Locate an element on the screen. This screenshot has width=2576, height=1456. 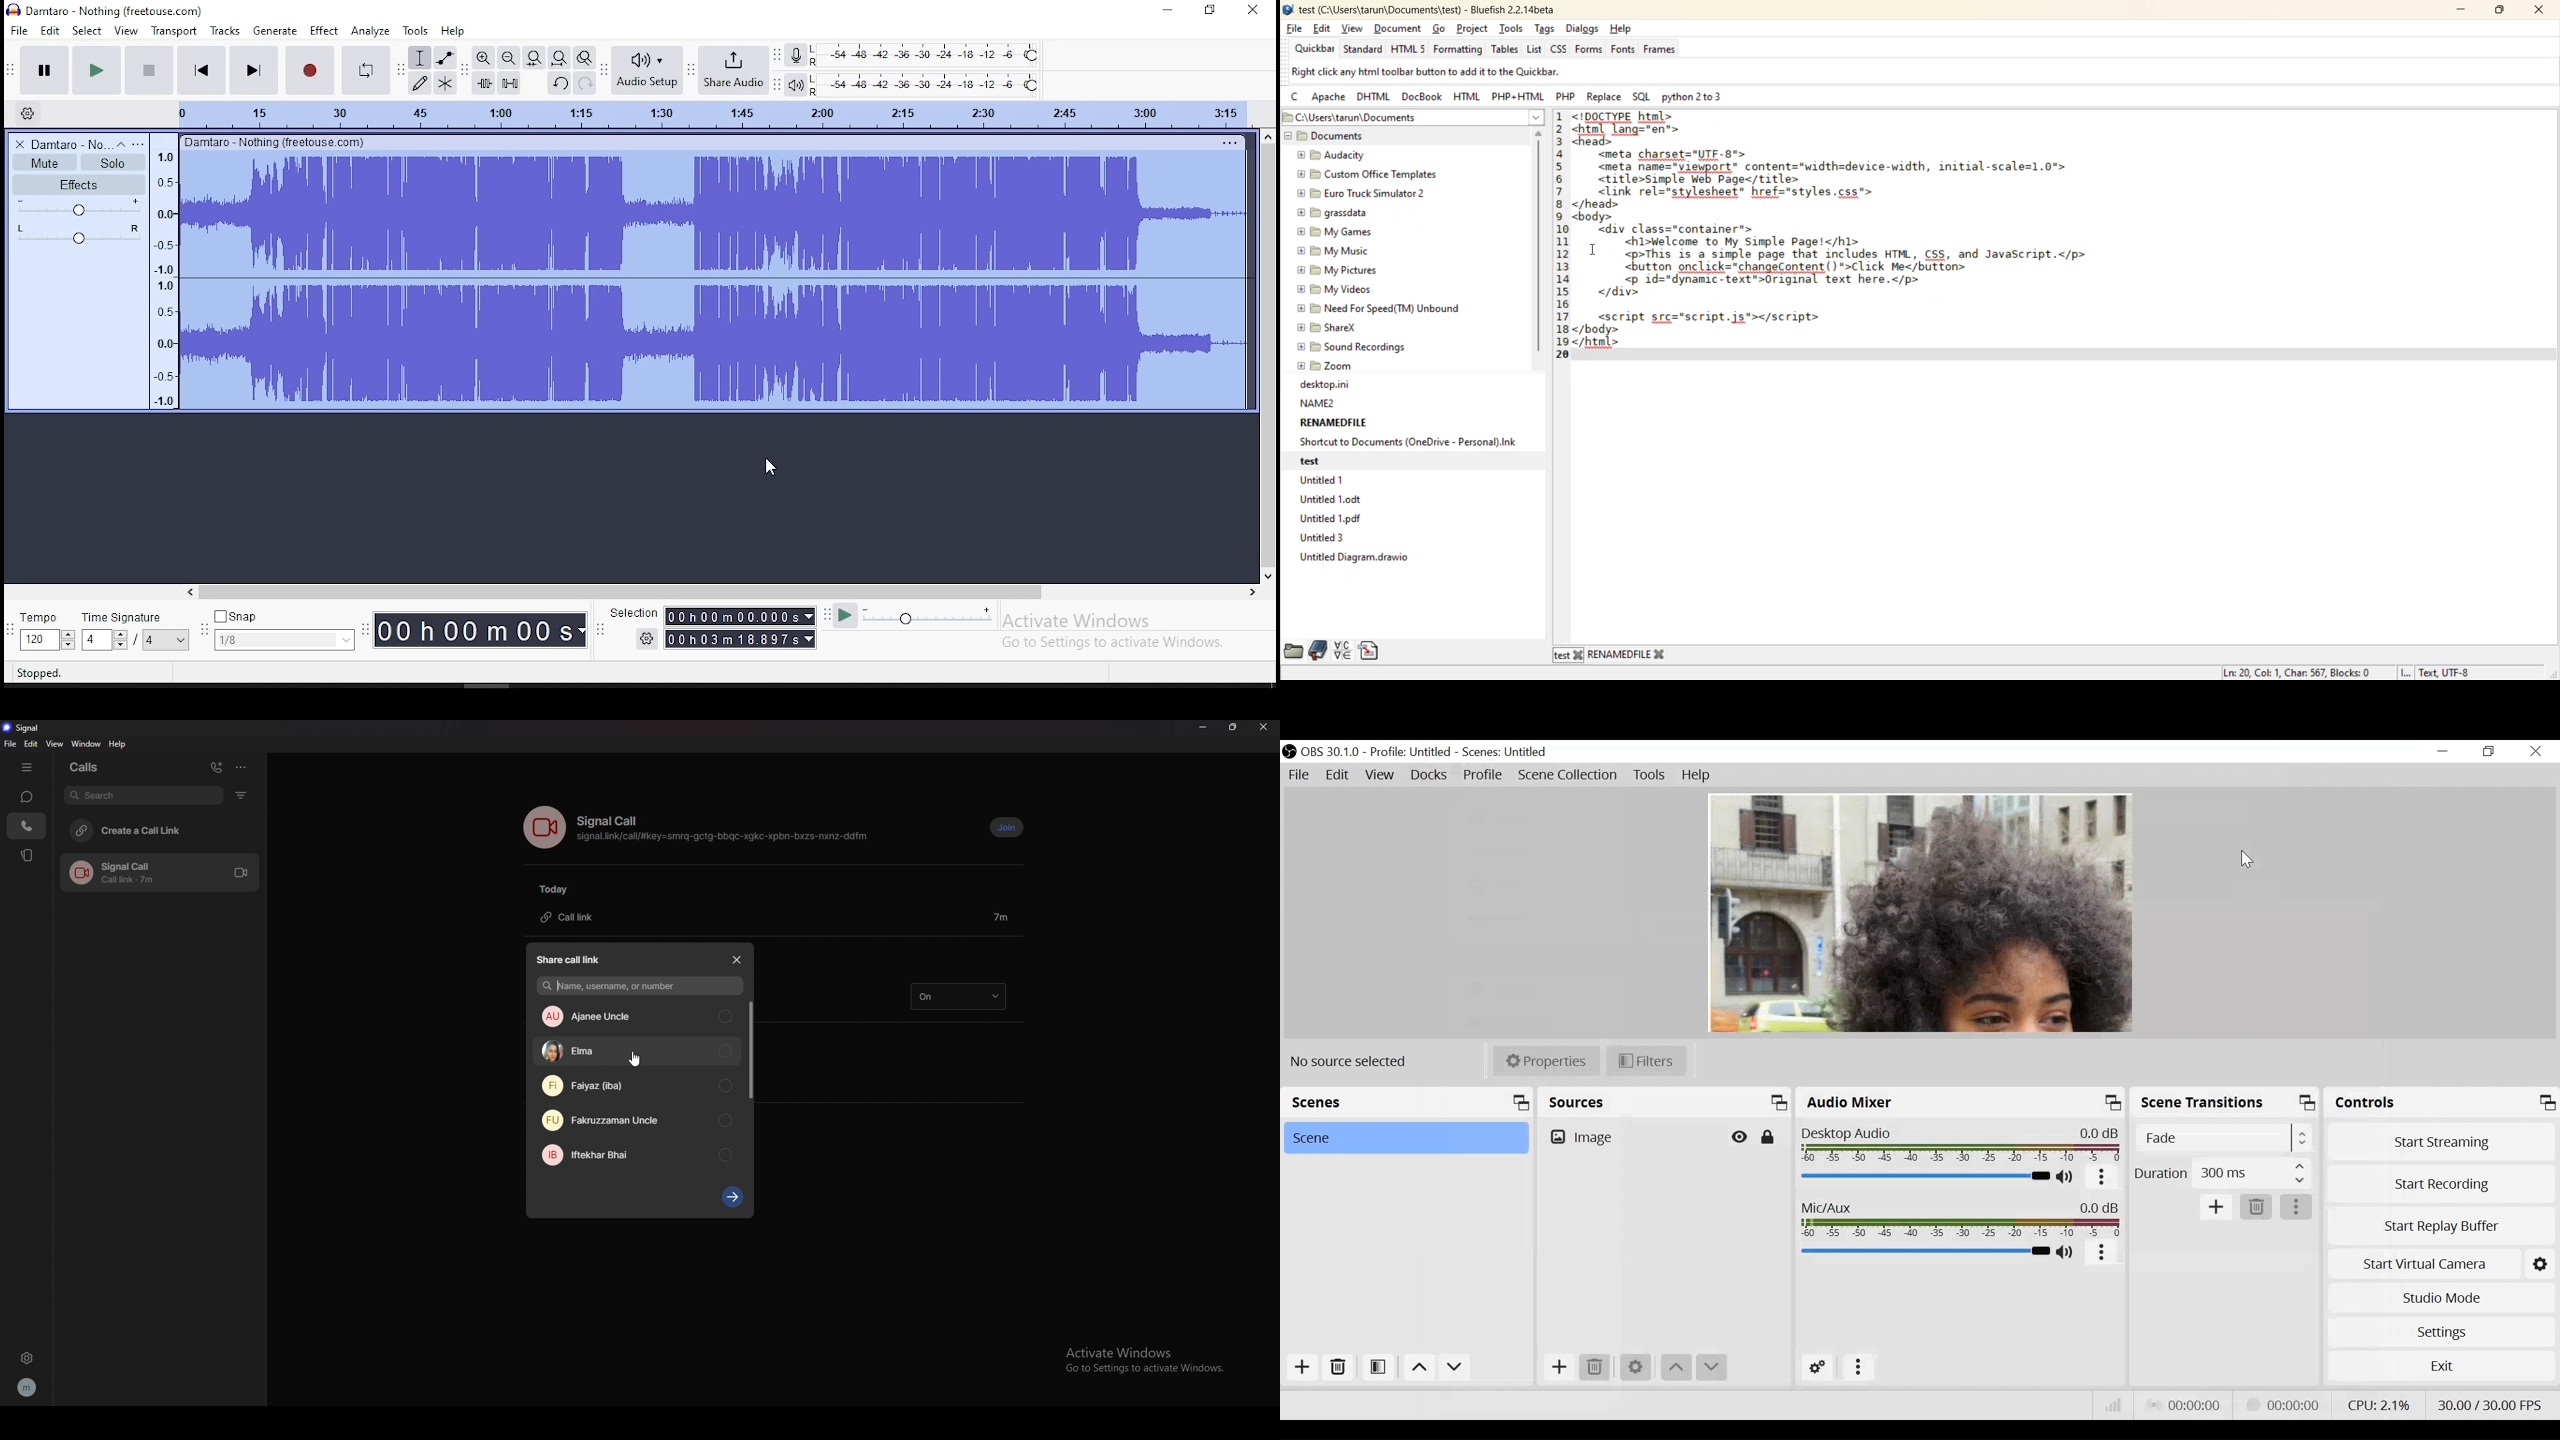
Mic/Aux Slider is located at coordinates (1925, 1251).